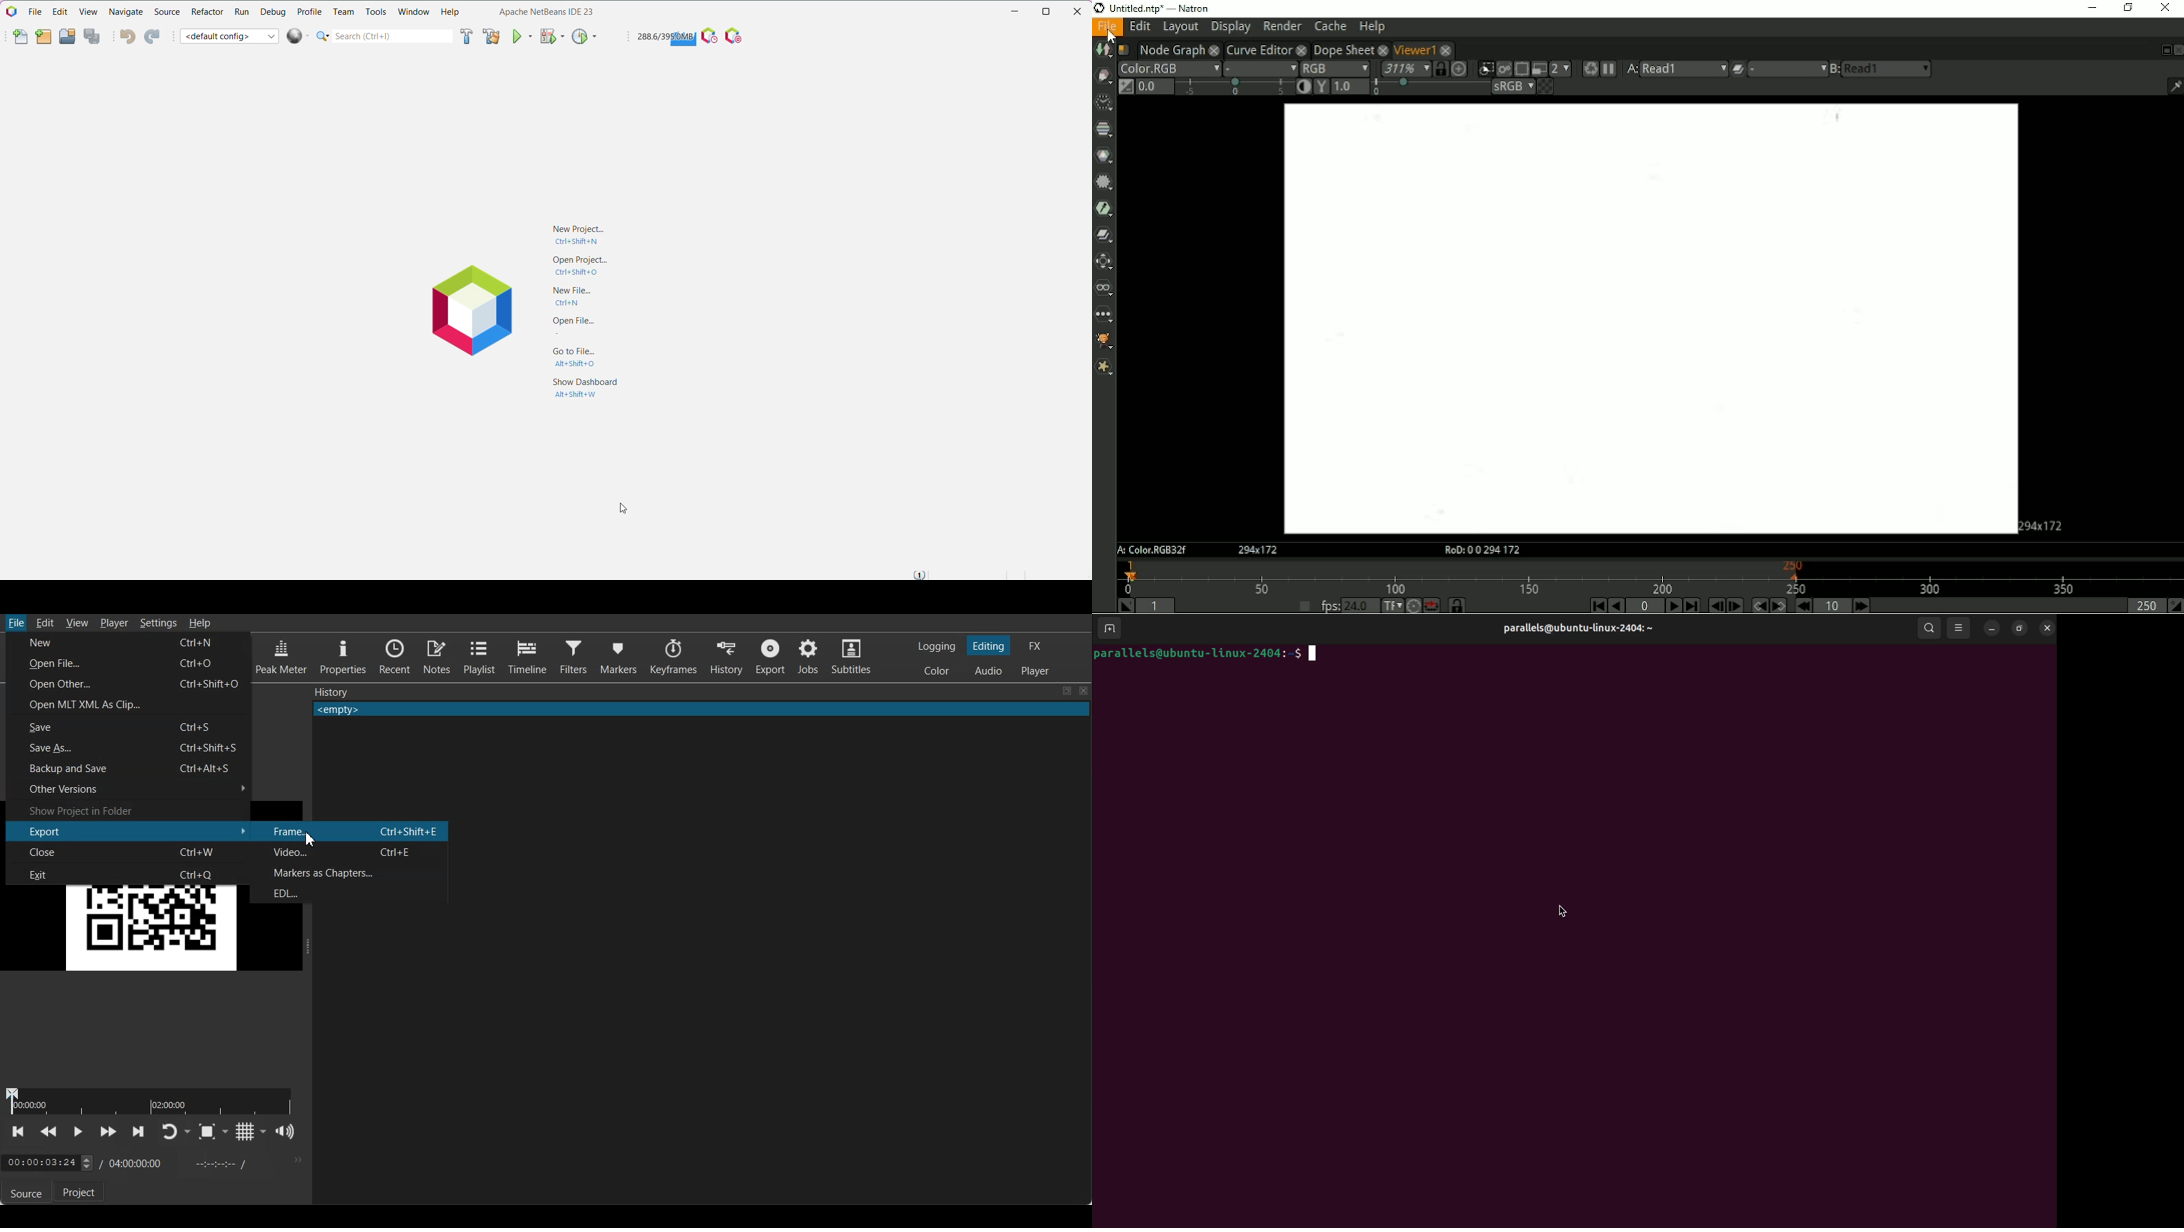  What do you see at coordinates (1373, 27) in the screenshot?
I see `Help` at bounding box center [1373, 27].